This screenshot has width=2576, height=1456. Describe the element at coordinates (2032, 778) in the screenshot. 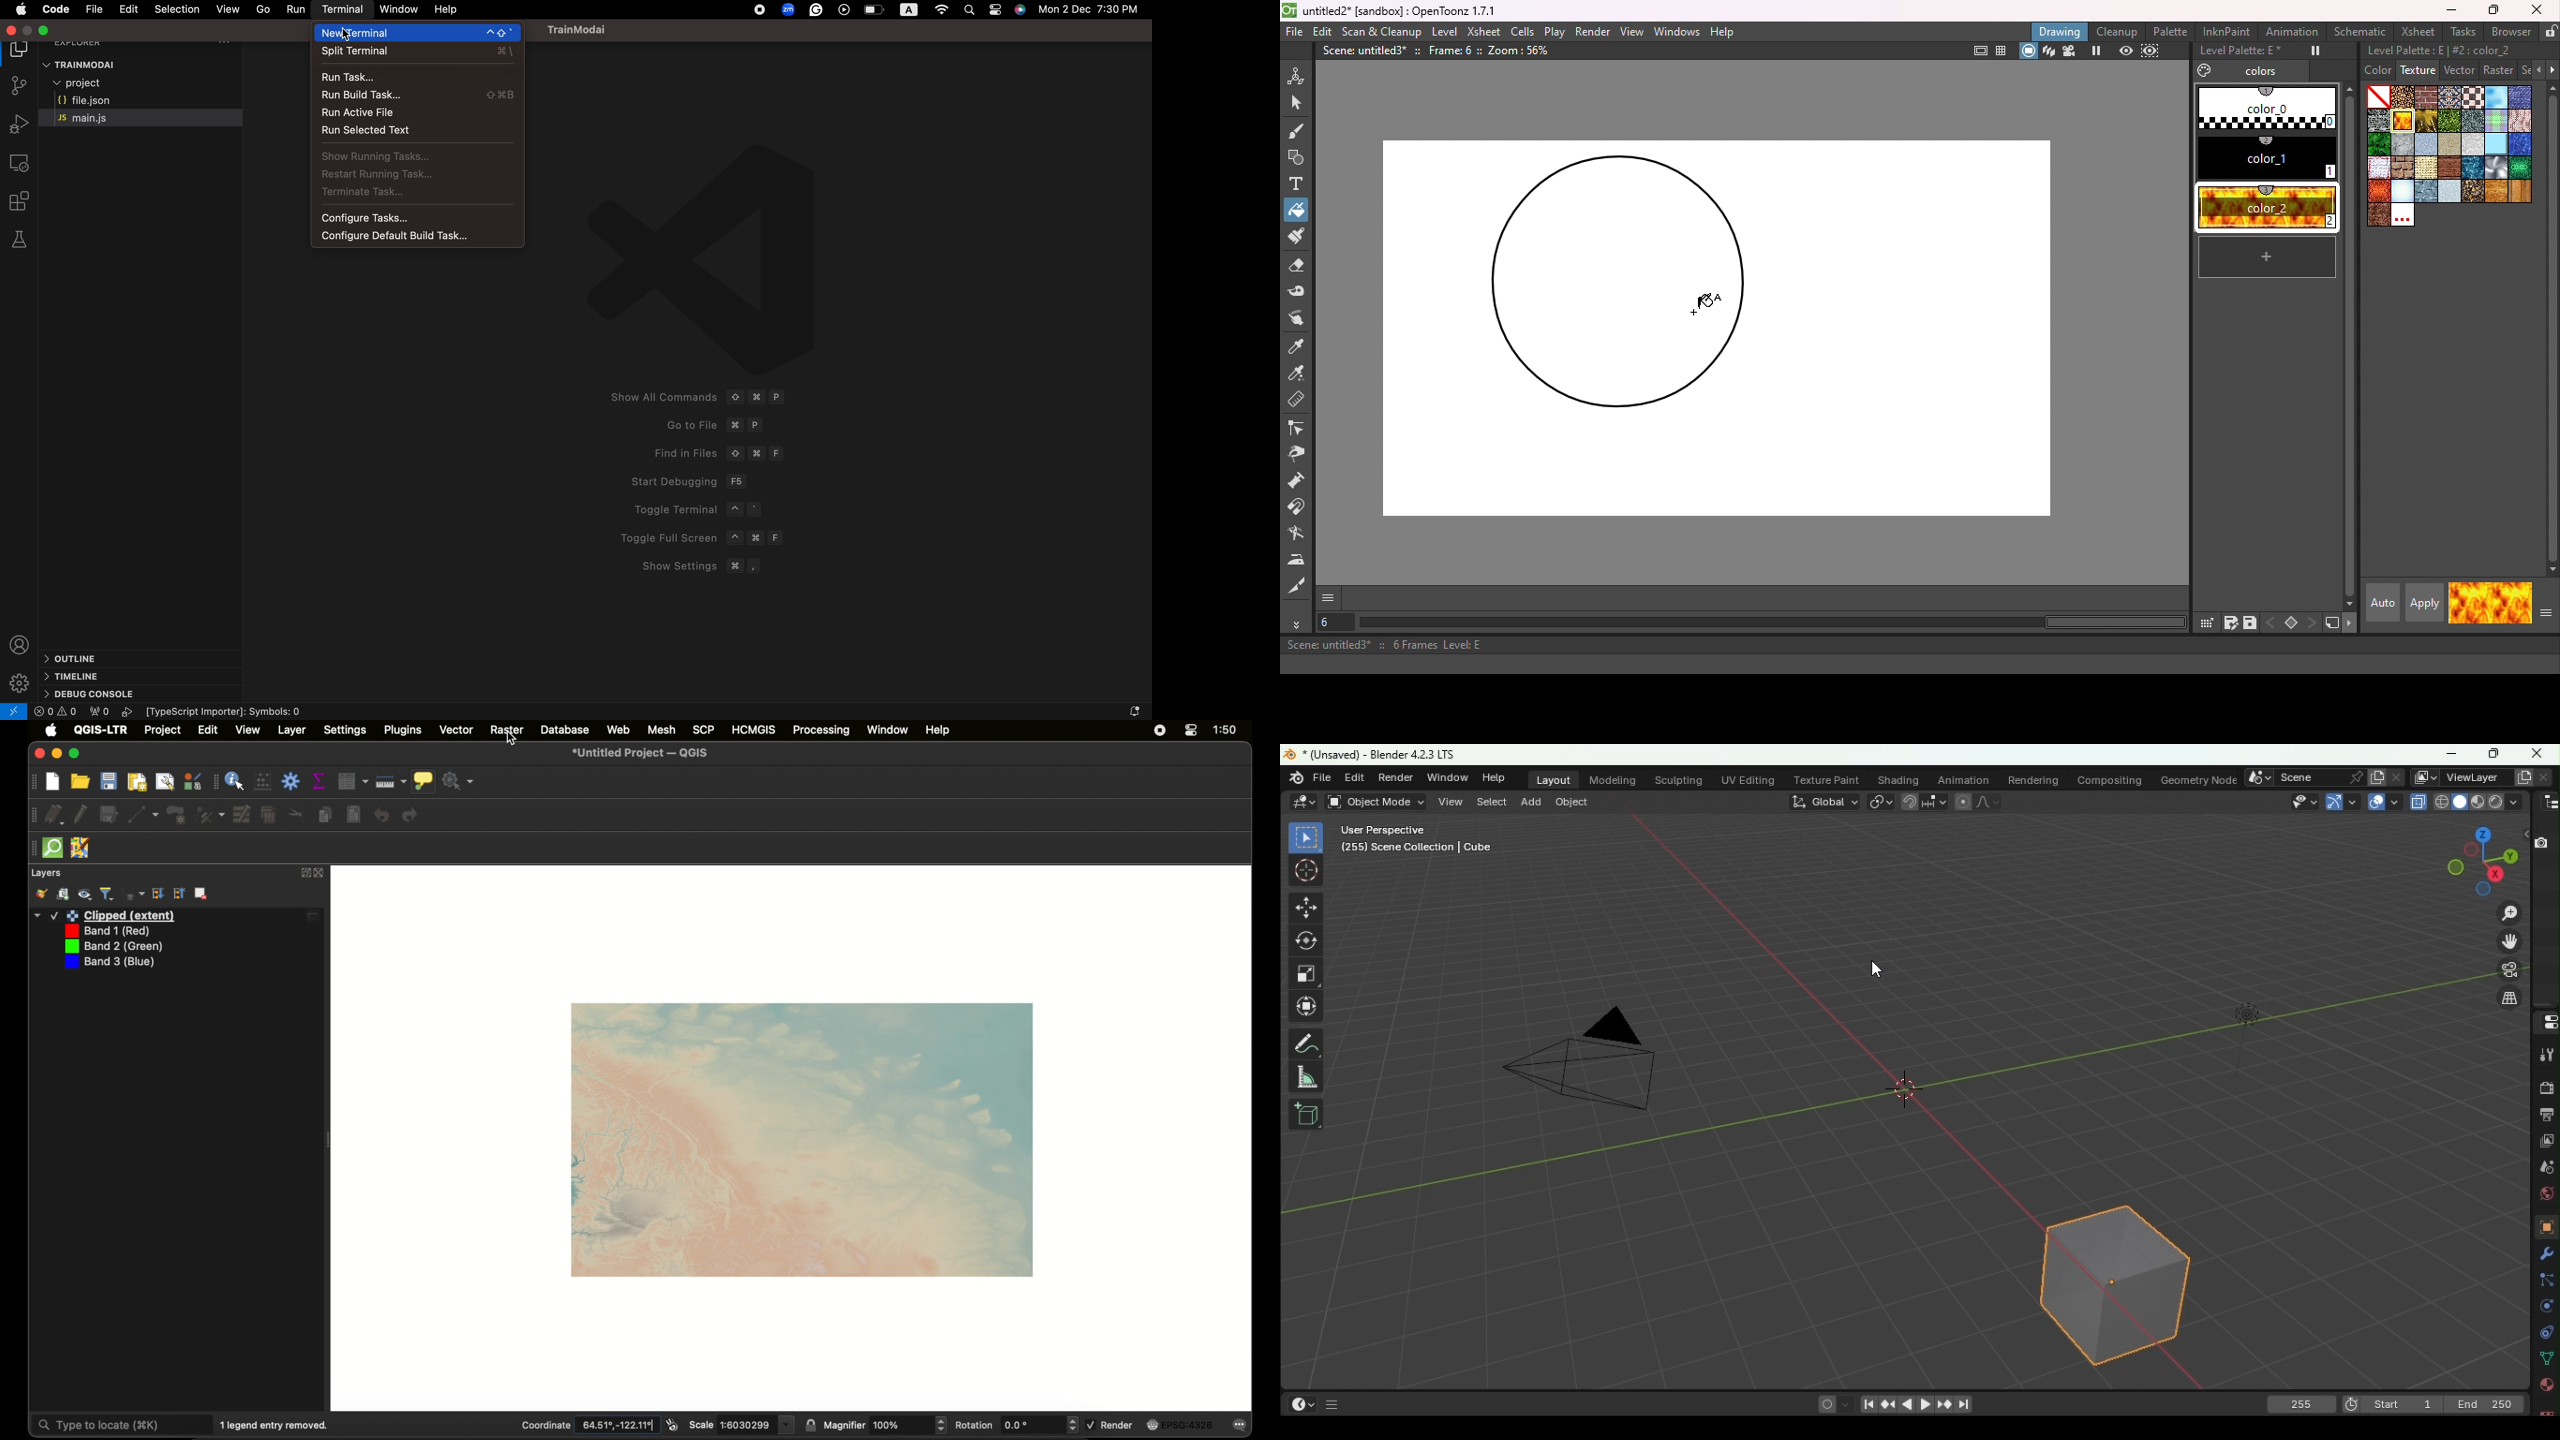

I see `Rendering` at that location.